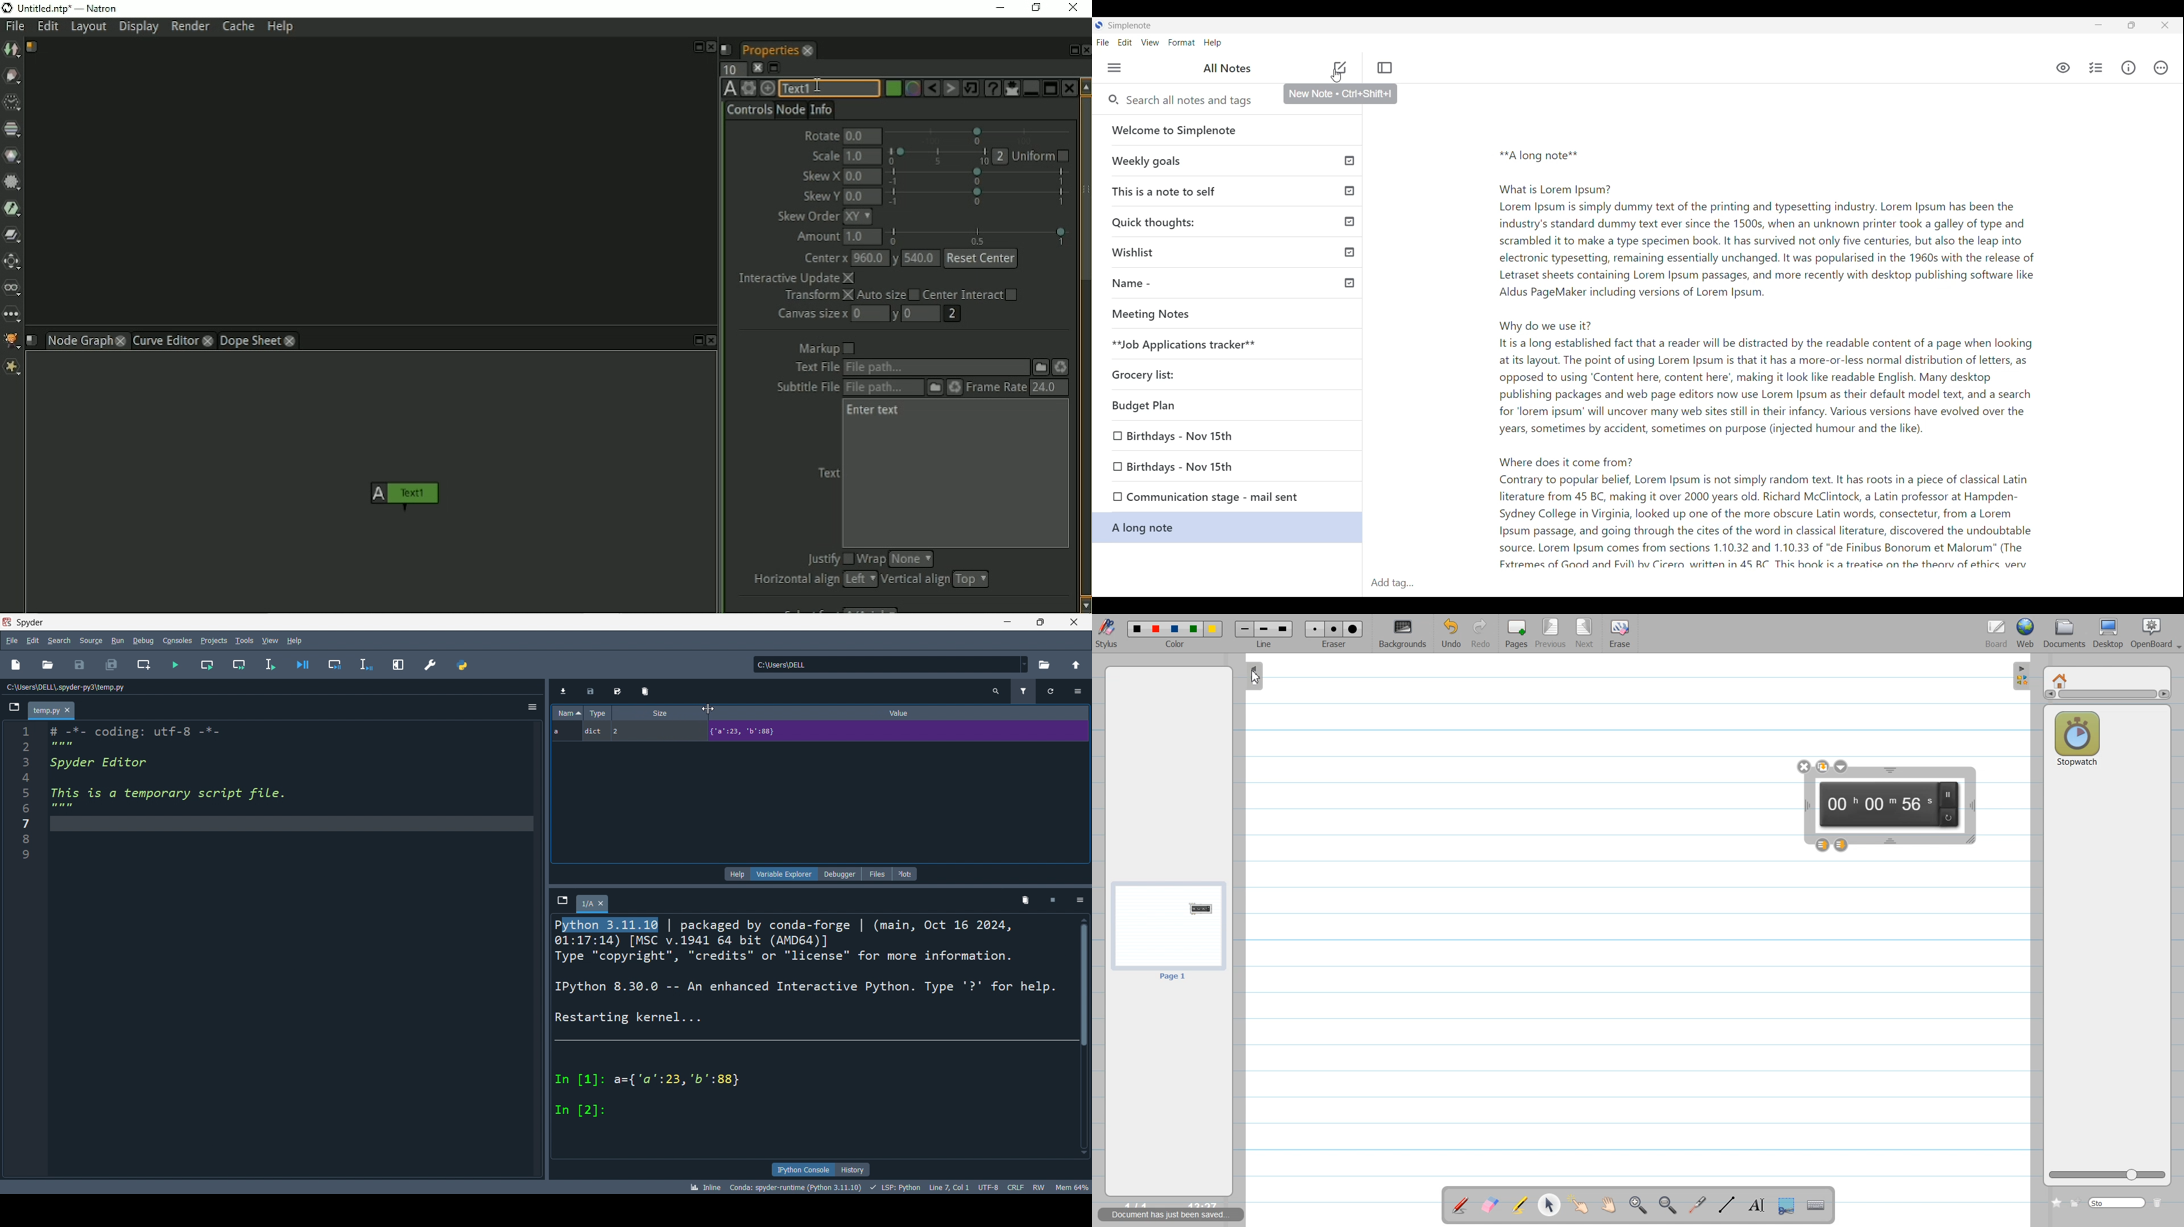 The image size is (2184, 1232). What do you see at coordinates (1220, 312) in the screenshot?
I see `meeting notes` at bounding box center [1220, 312].